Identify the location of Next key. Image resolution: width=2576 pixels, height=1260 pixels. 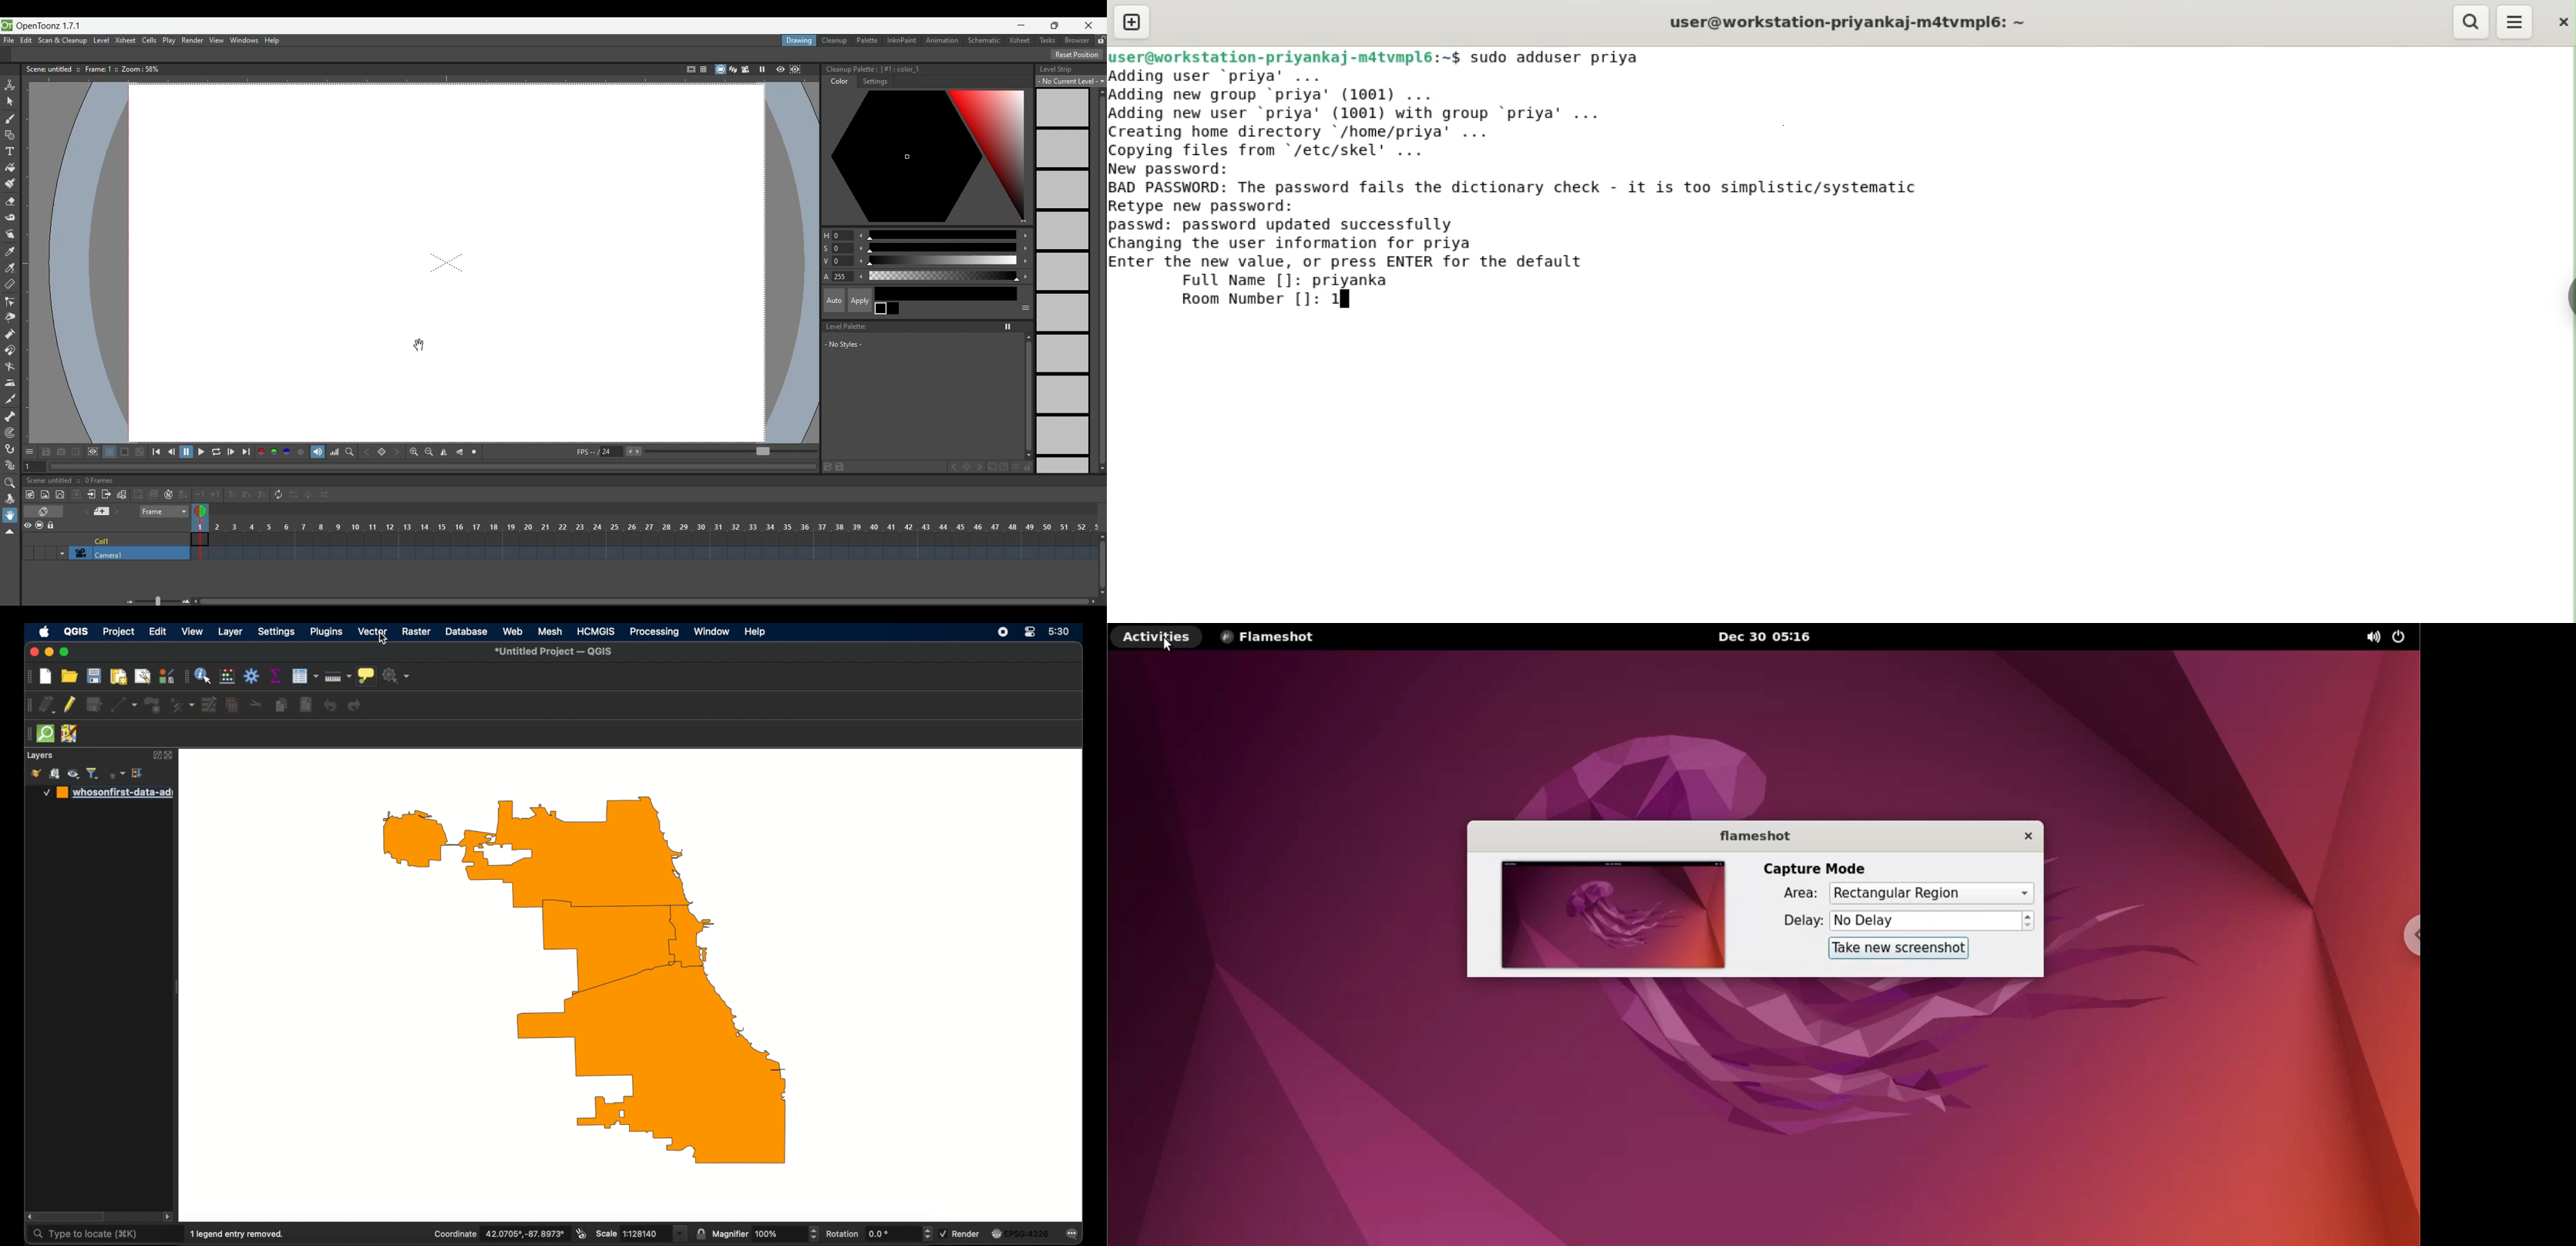
(978, 467).